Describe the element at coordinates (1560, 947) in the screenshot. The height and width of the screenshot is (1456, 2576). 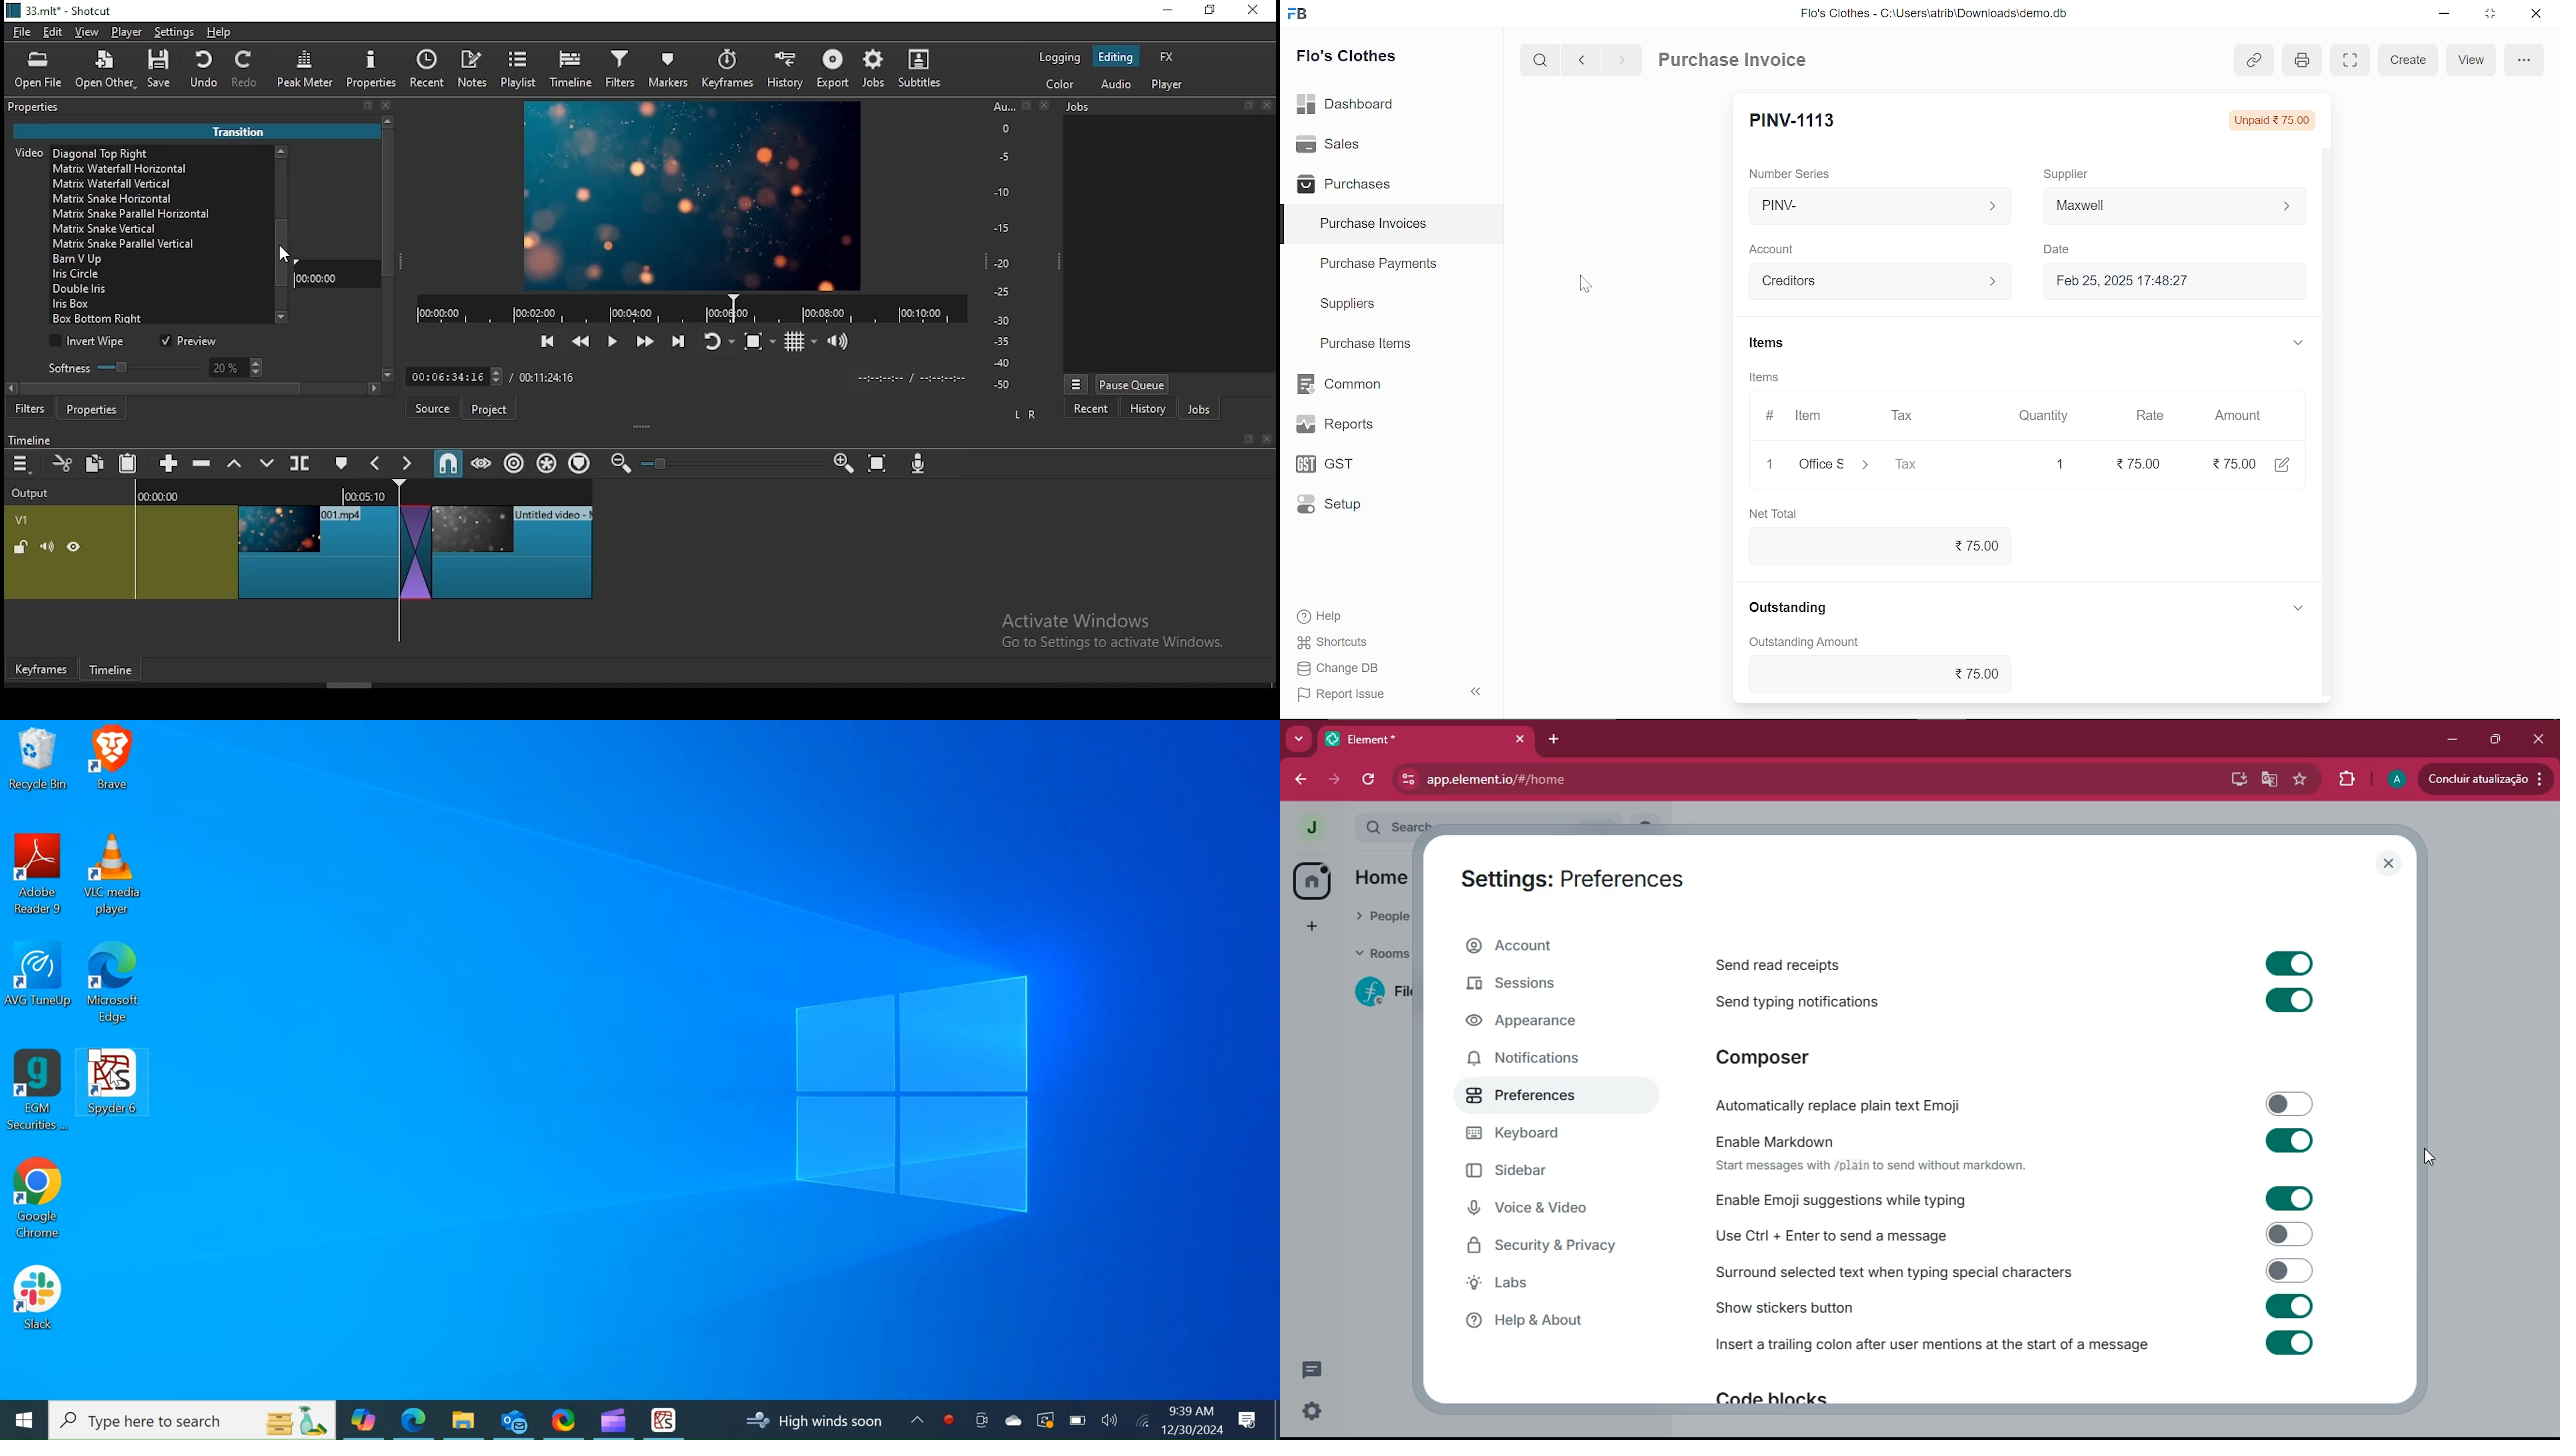
I see `account` at that location.